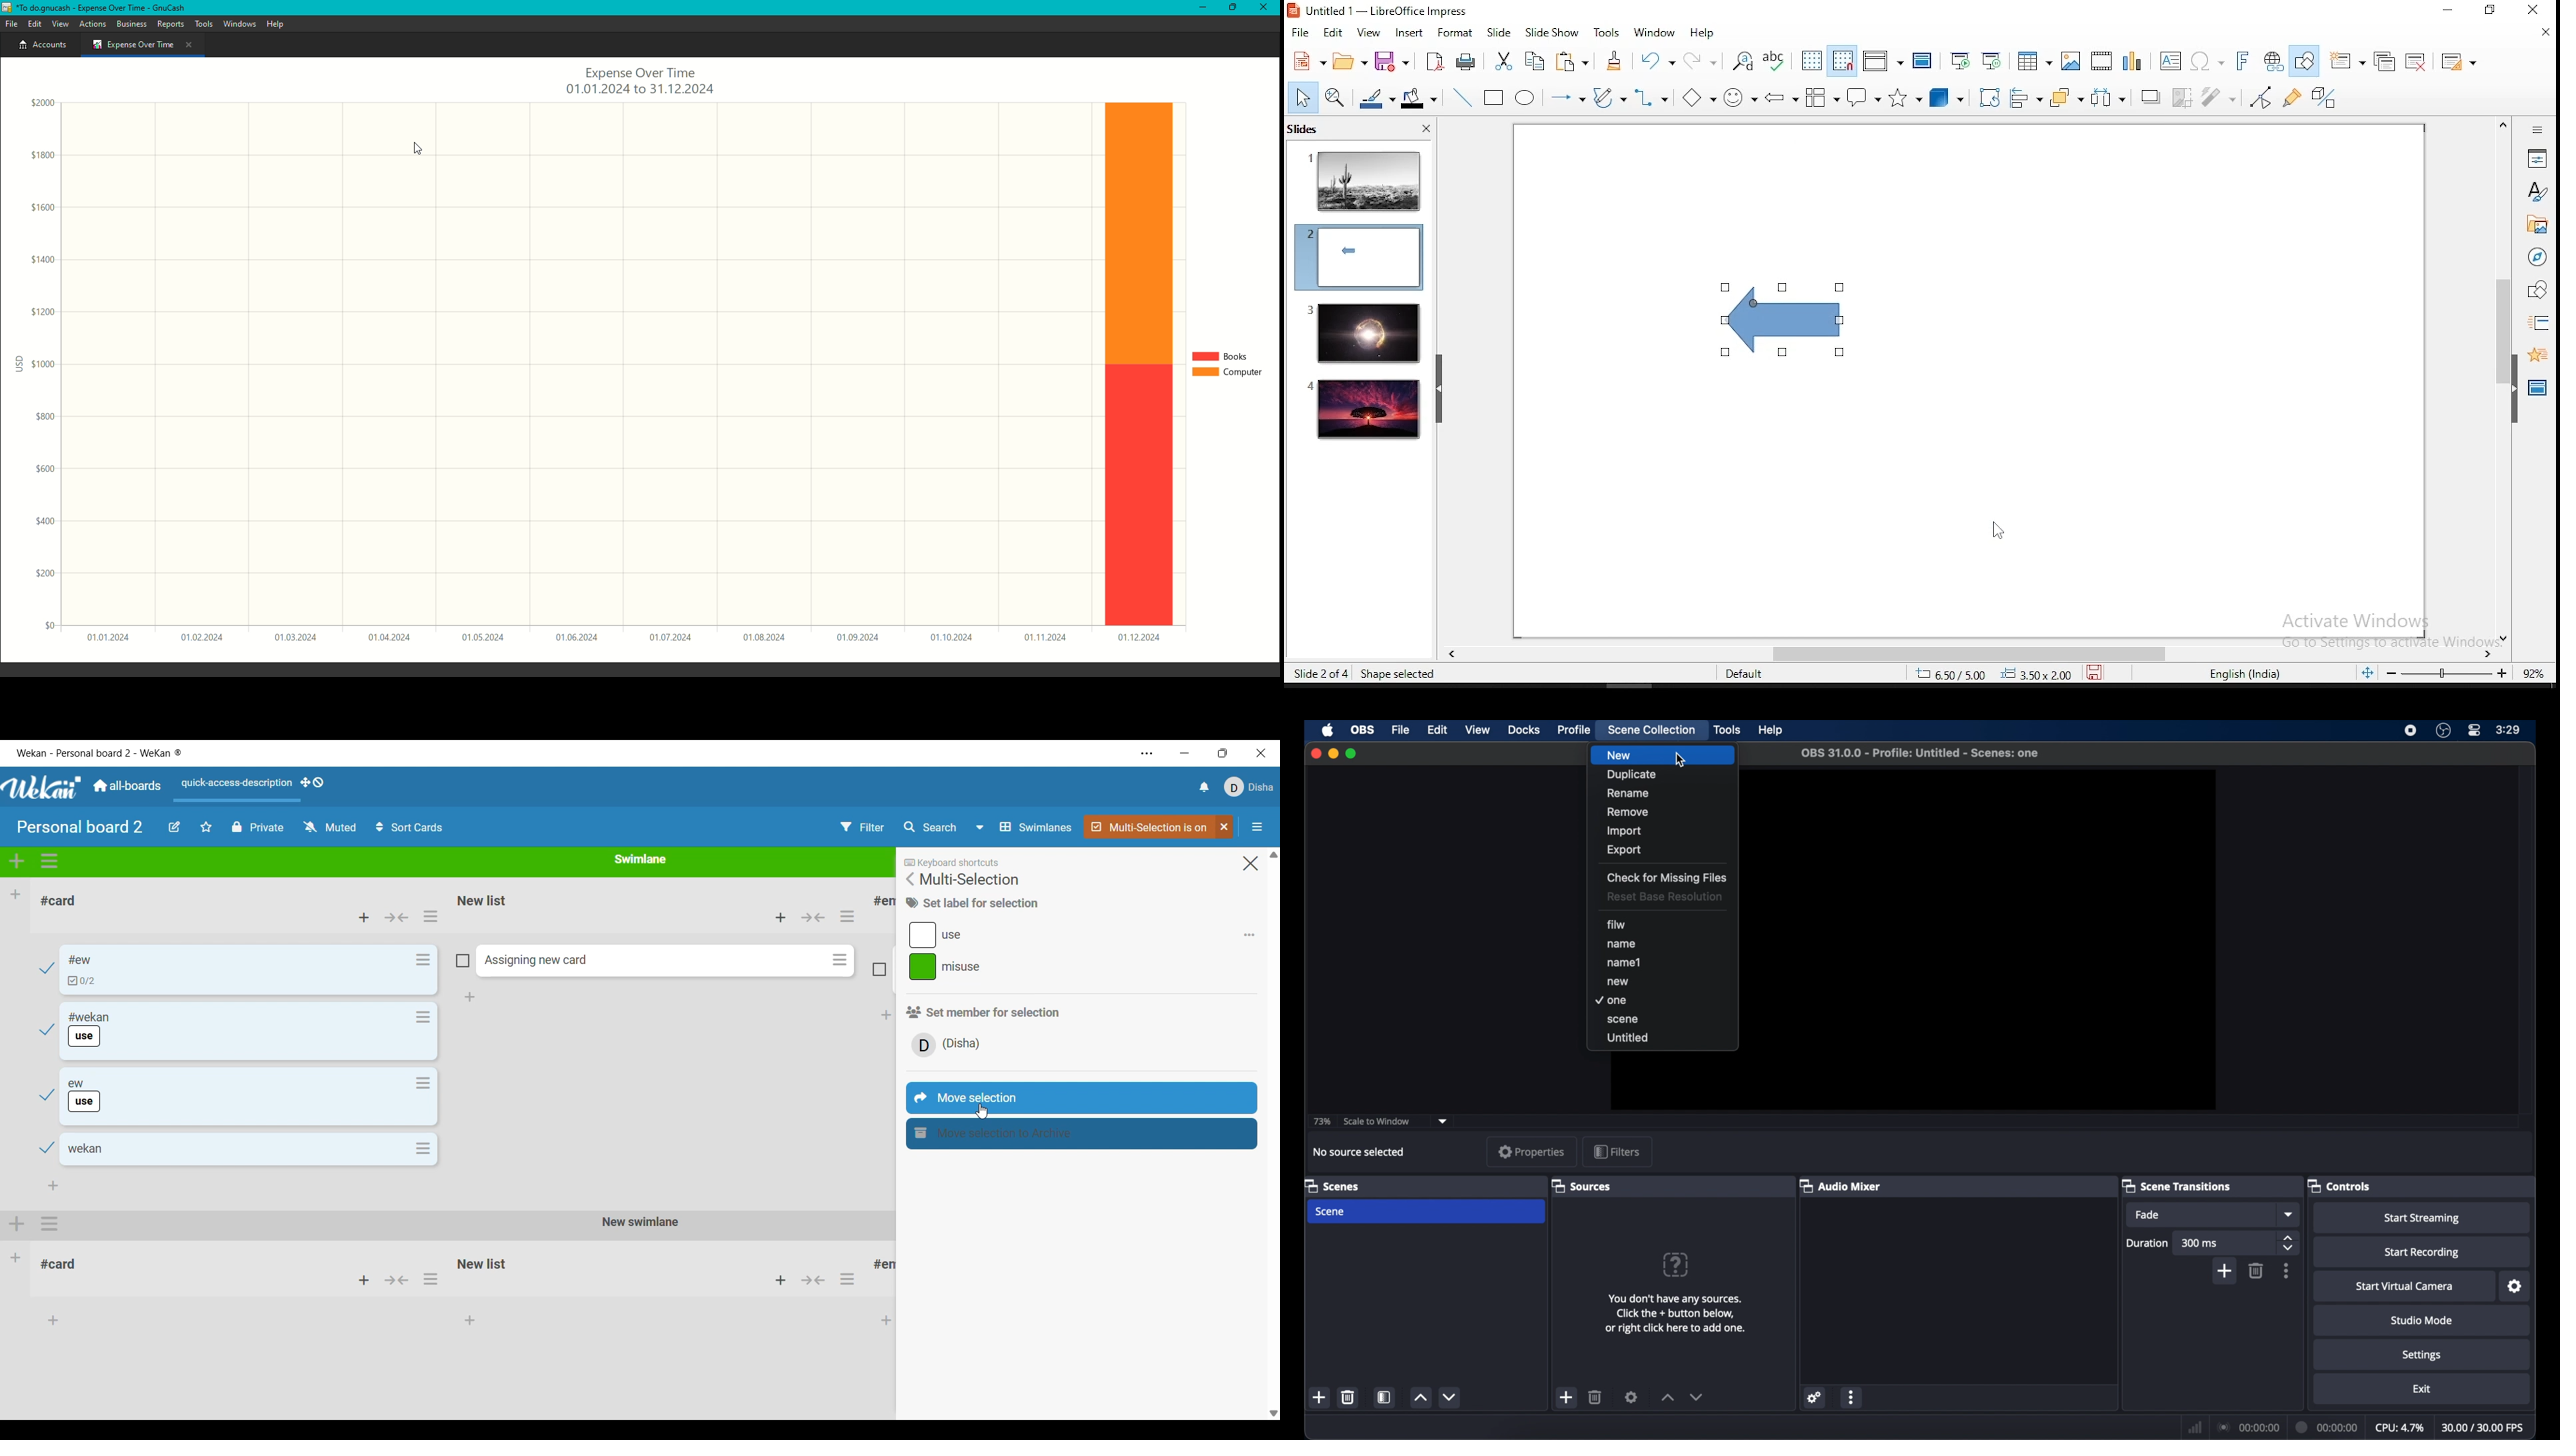 This screenshot has width=2576, height=1456. What do you see at coordinates (622, 641) in the screenshot?
I see `Date range` at bounding box center [622, 641].